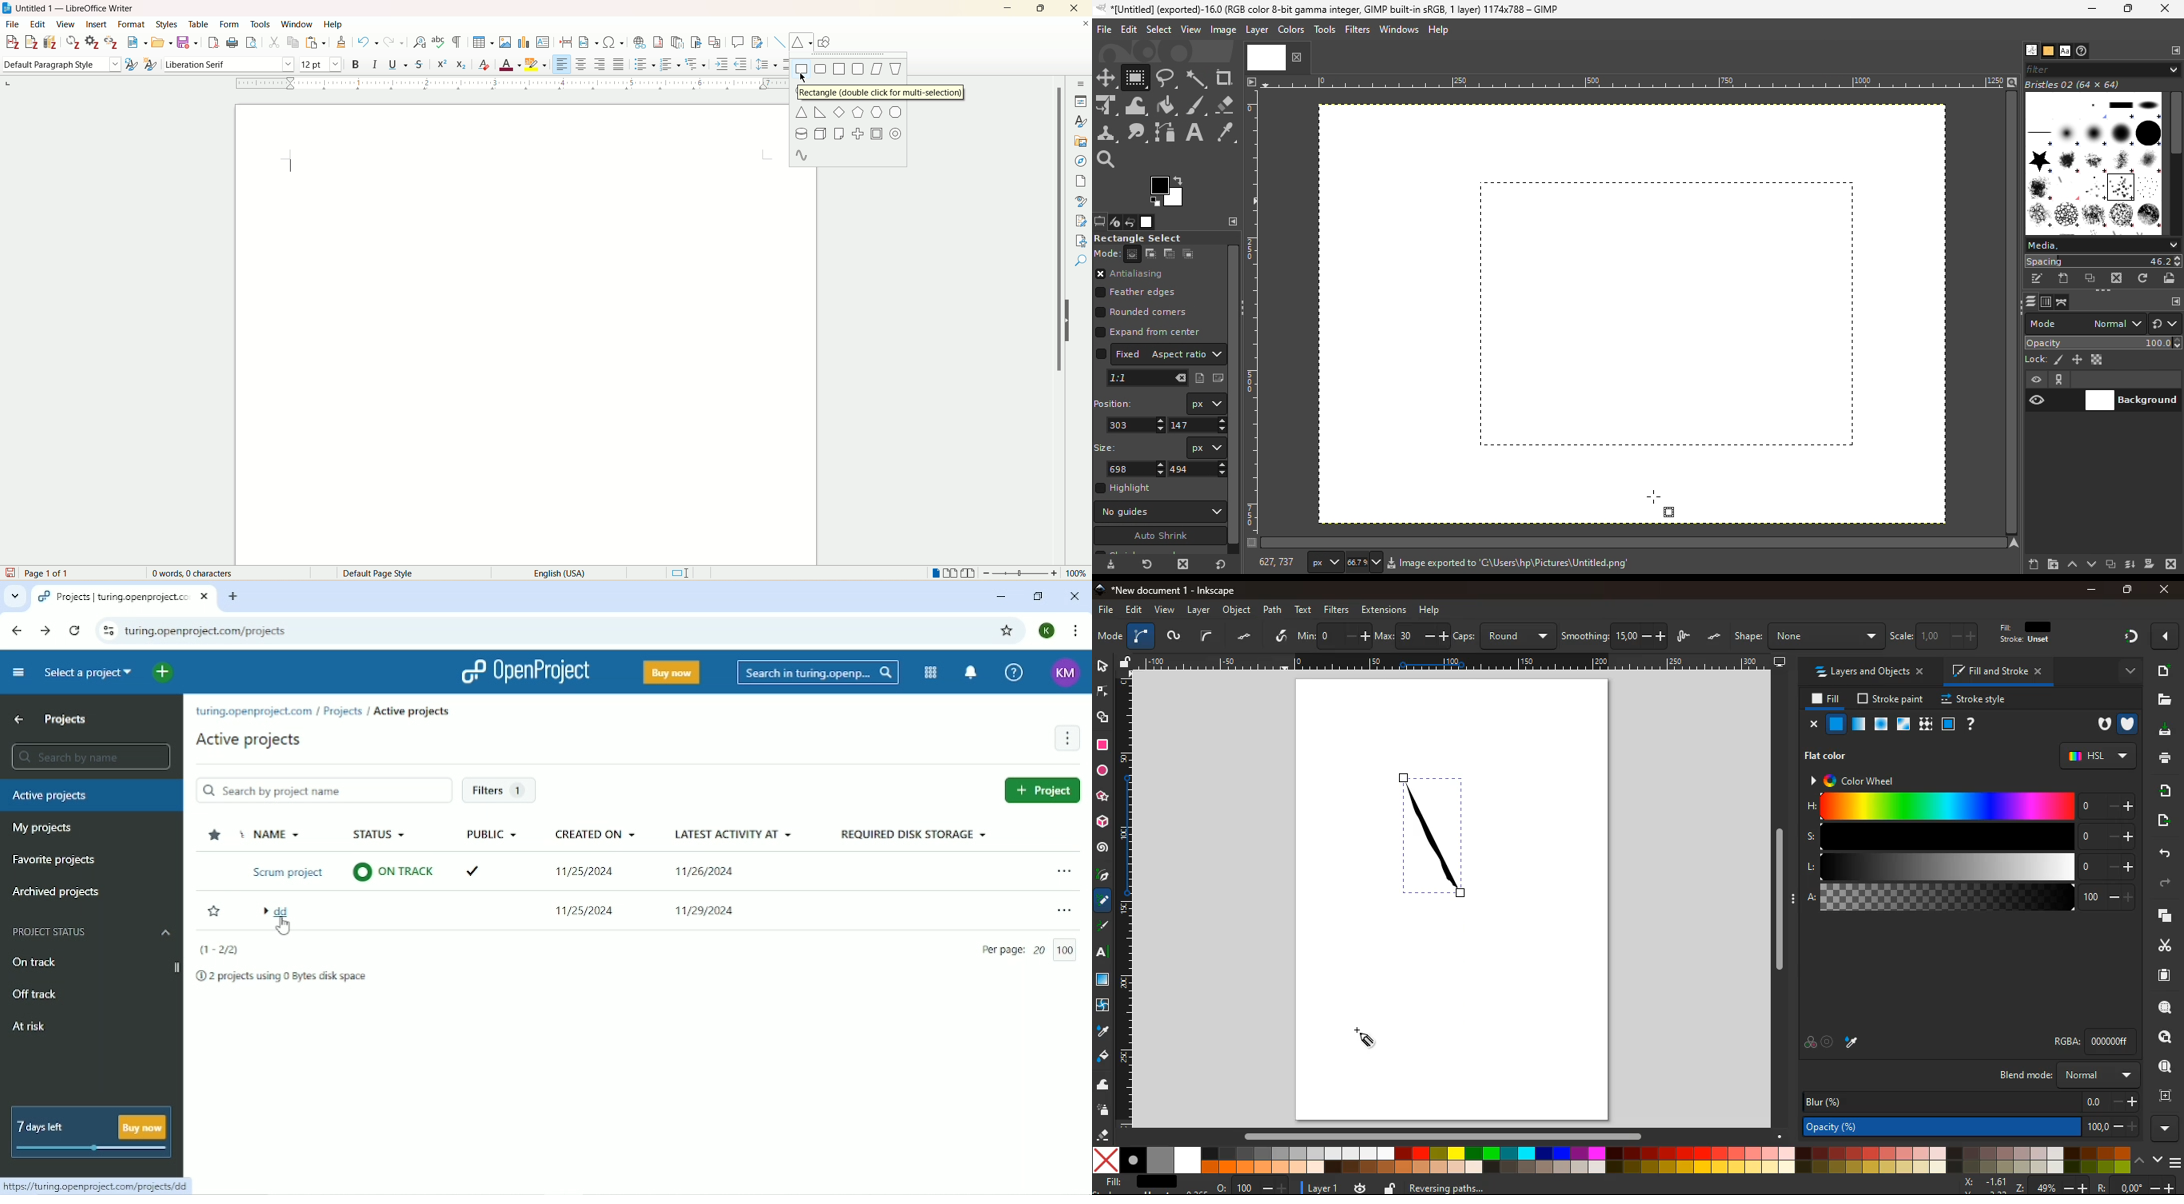 This screenshot has width=2184, height=1204. What do you see at coordinates (1102, 877) in the screenshot?
I see `pick` at bounding box center [1102, 877].